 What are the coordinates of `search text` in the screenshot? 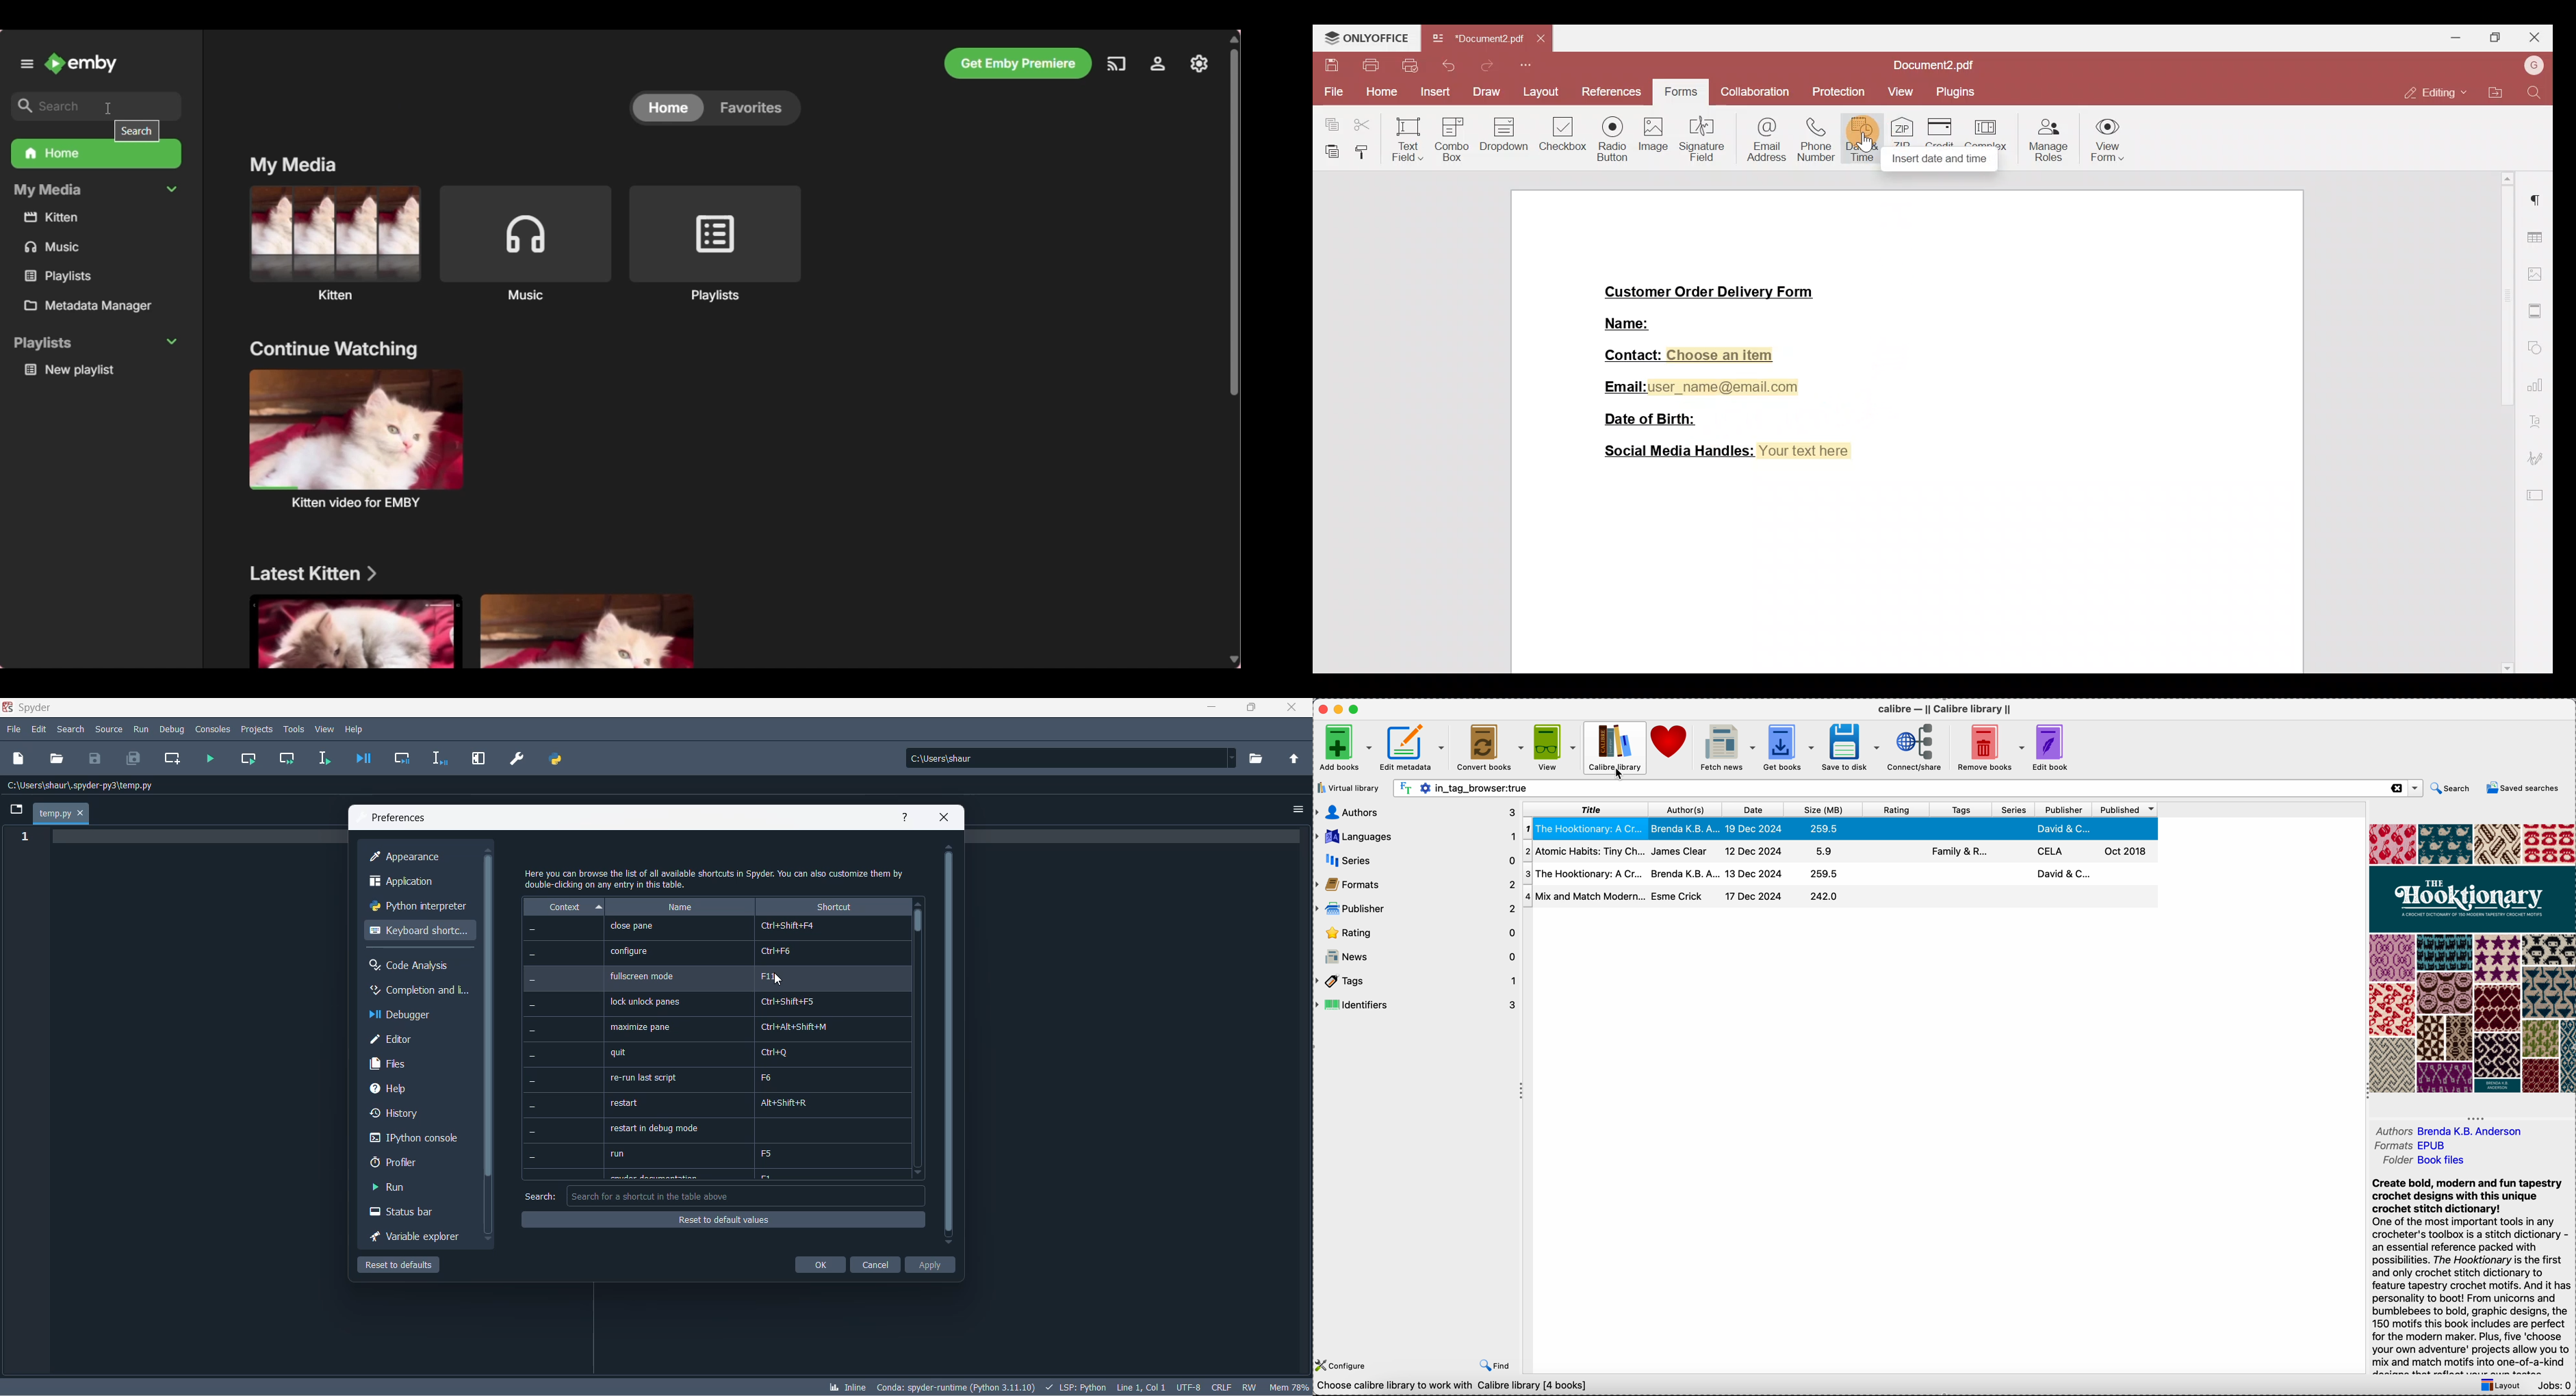 It's located at (539, 1197).